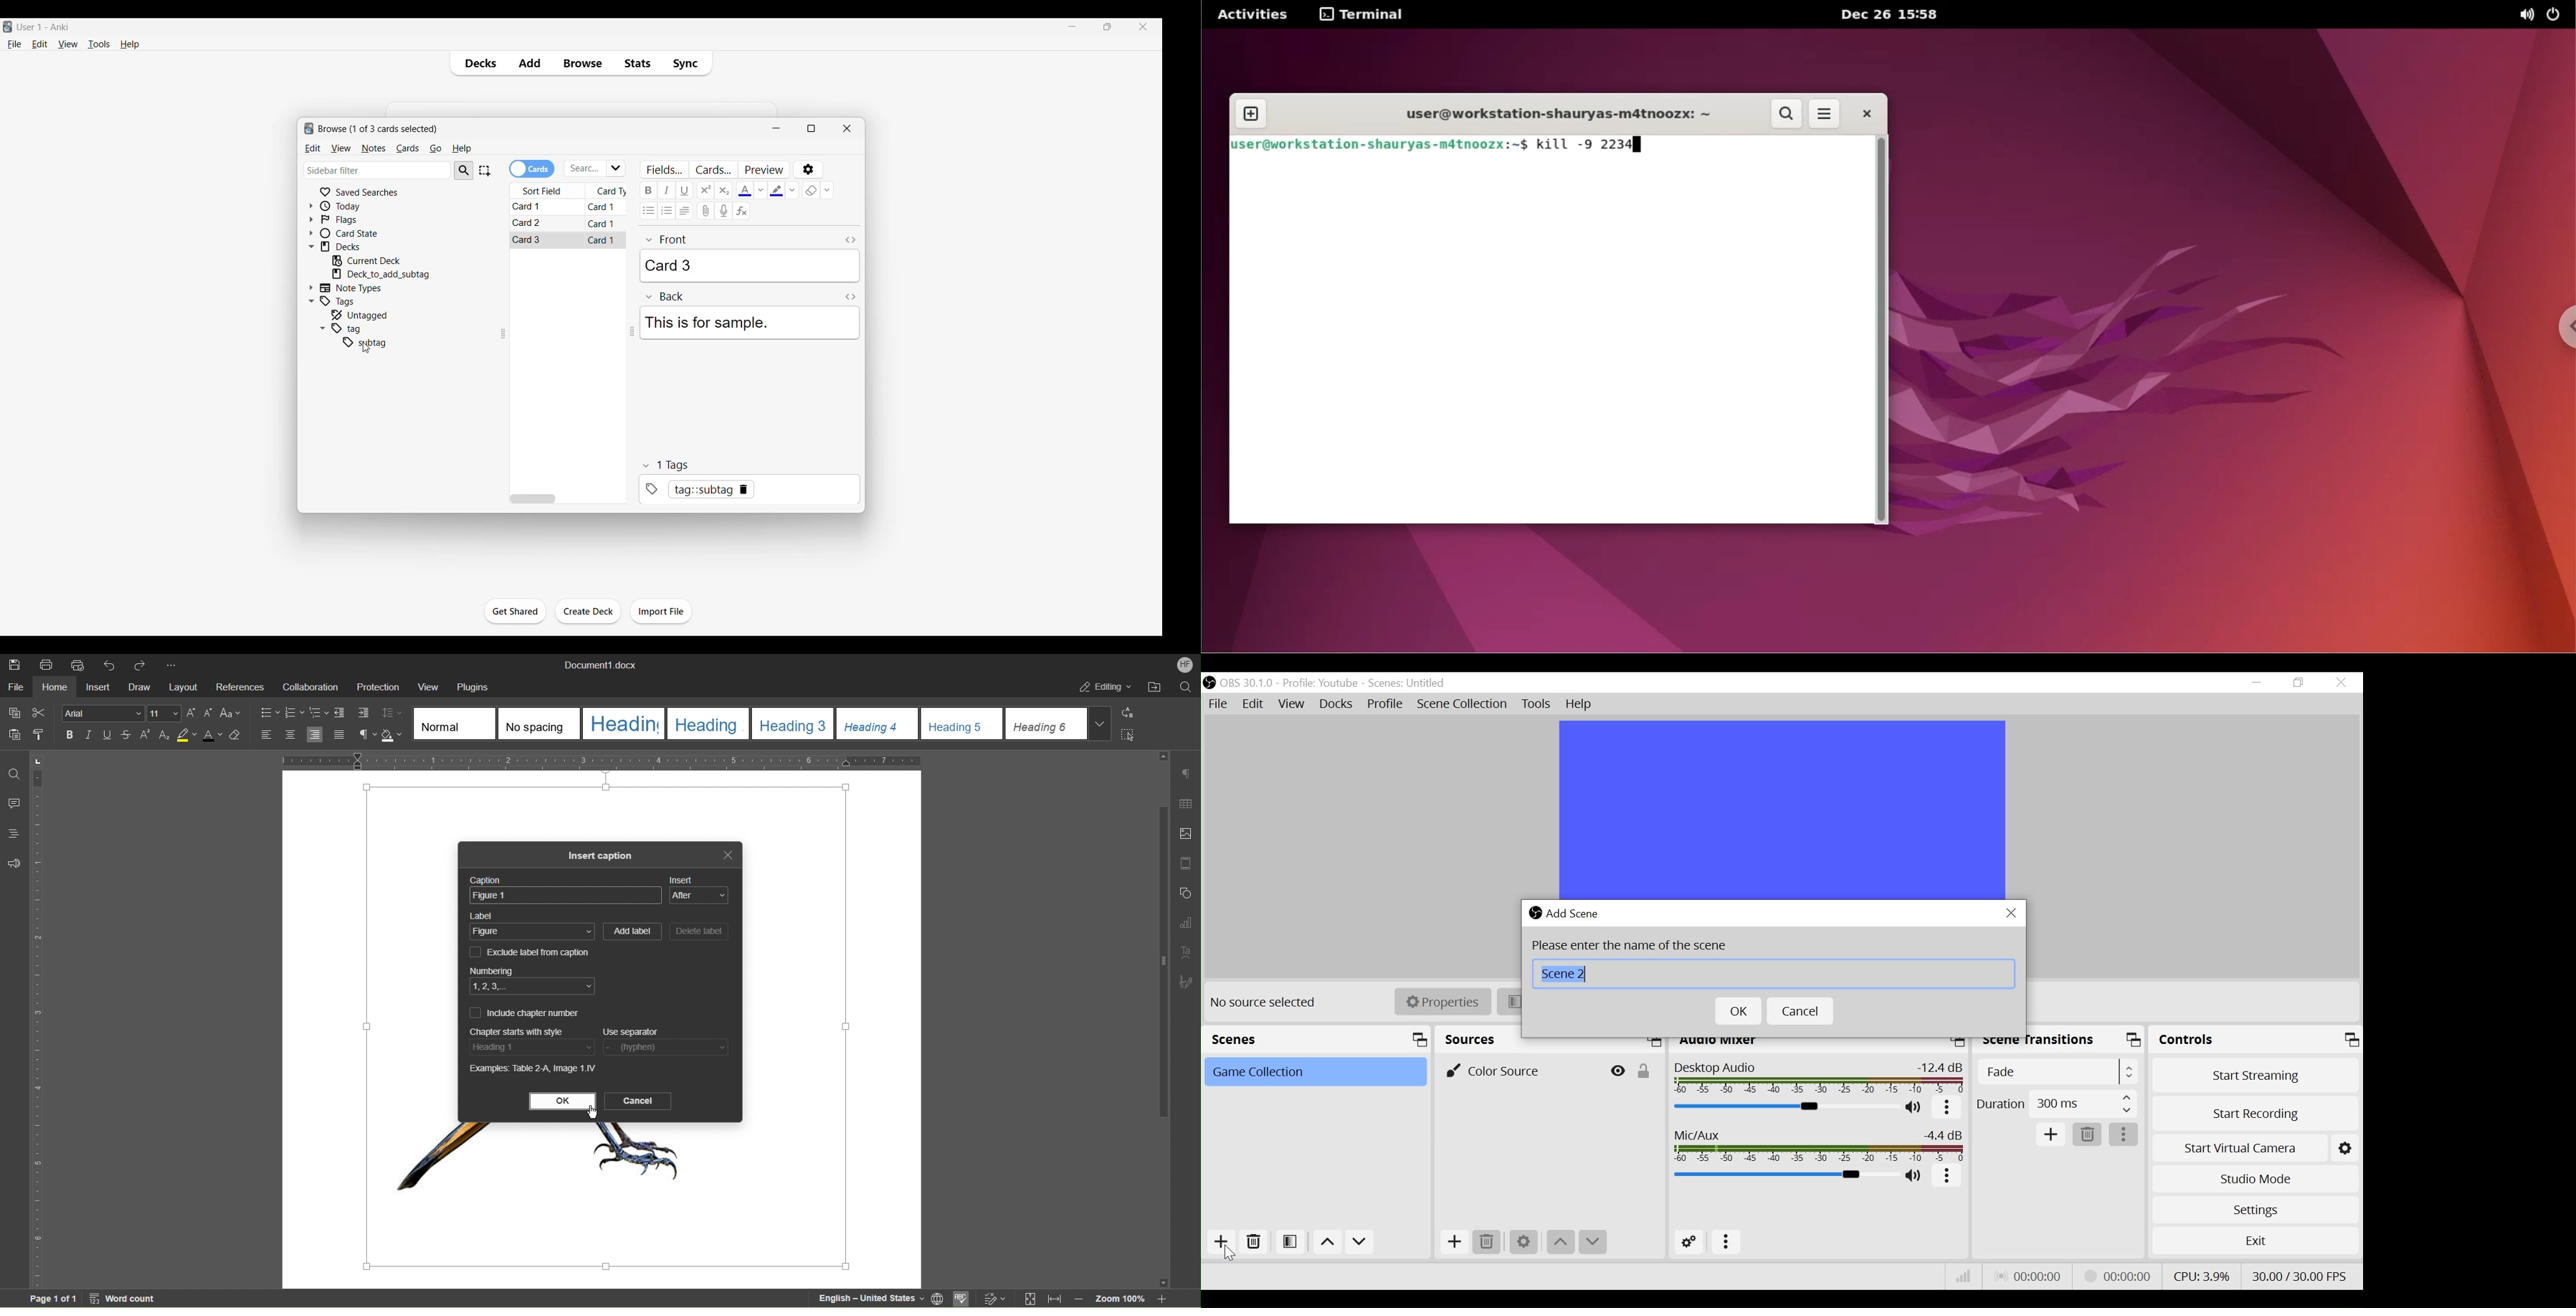  Describe the element at coordinates (311, 288) in the screenshot. I see `Click to expand Note Types` at that location.